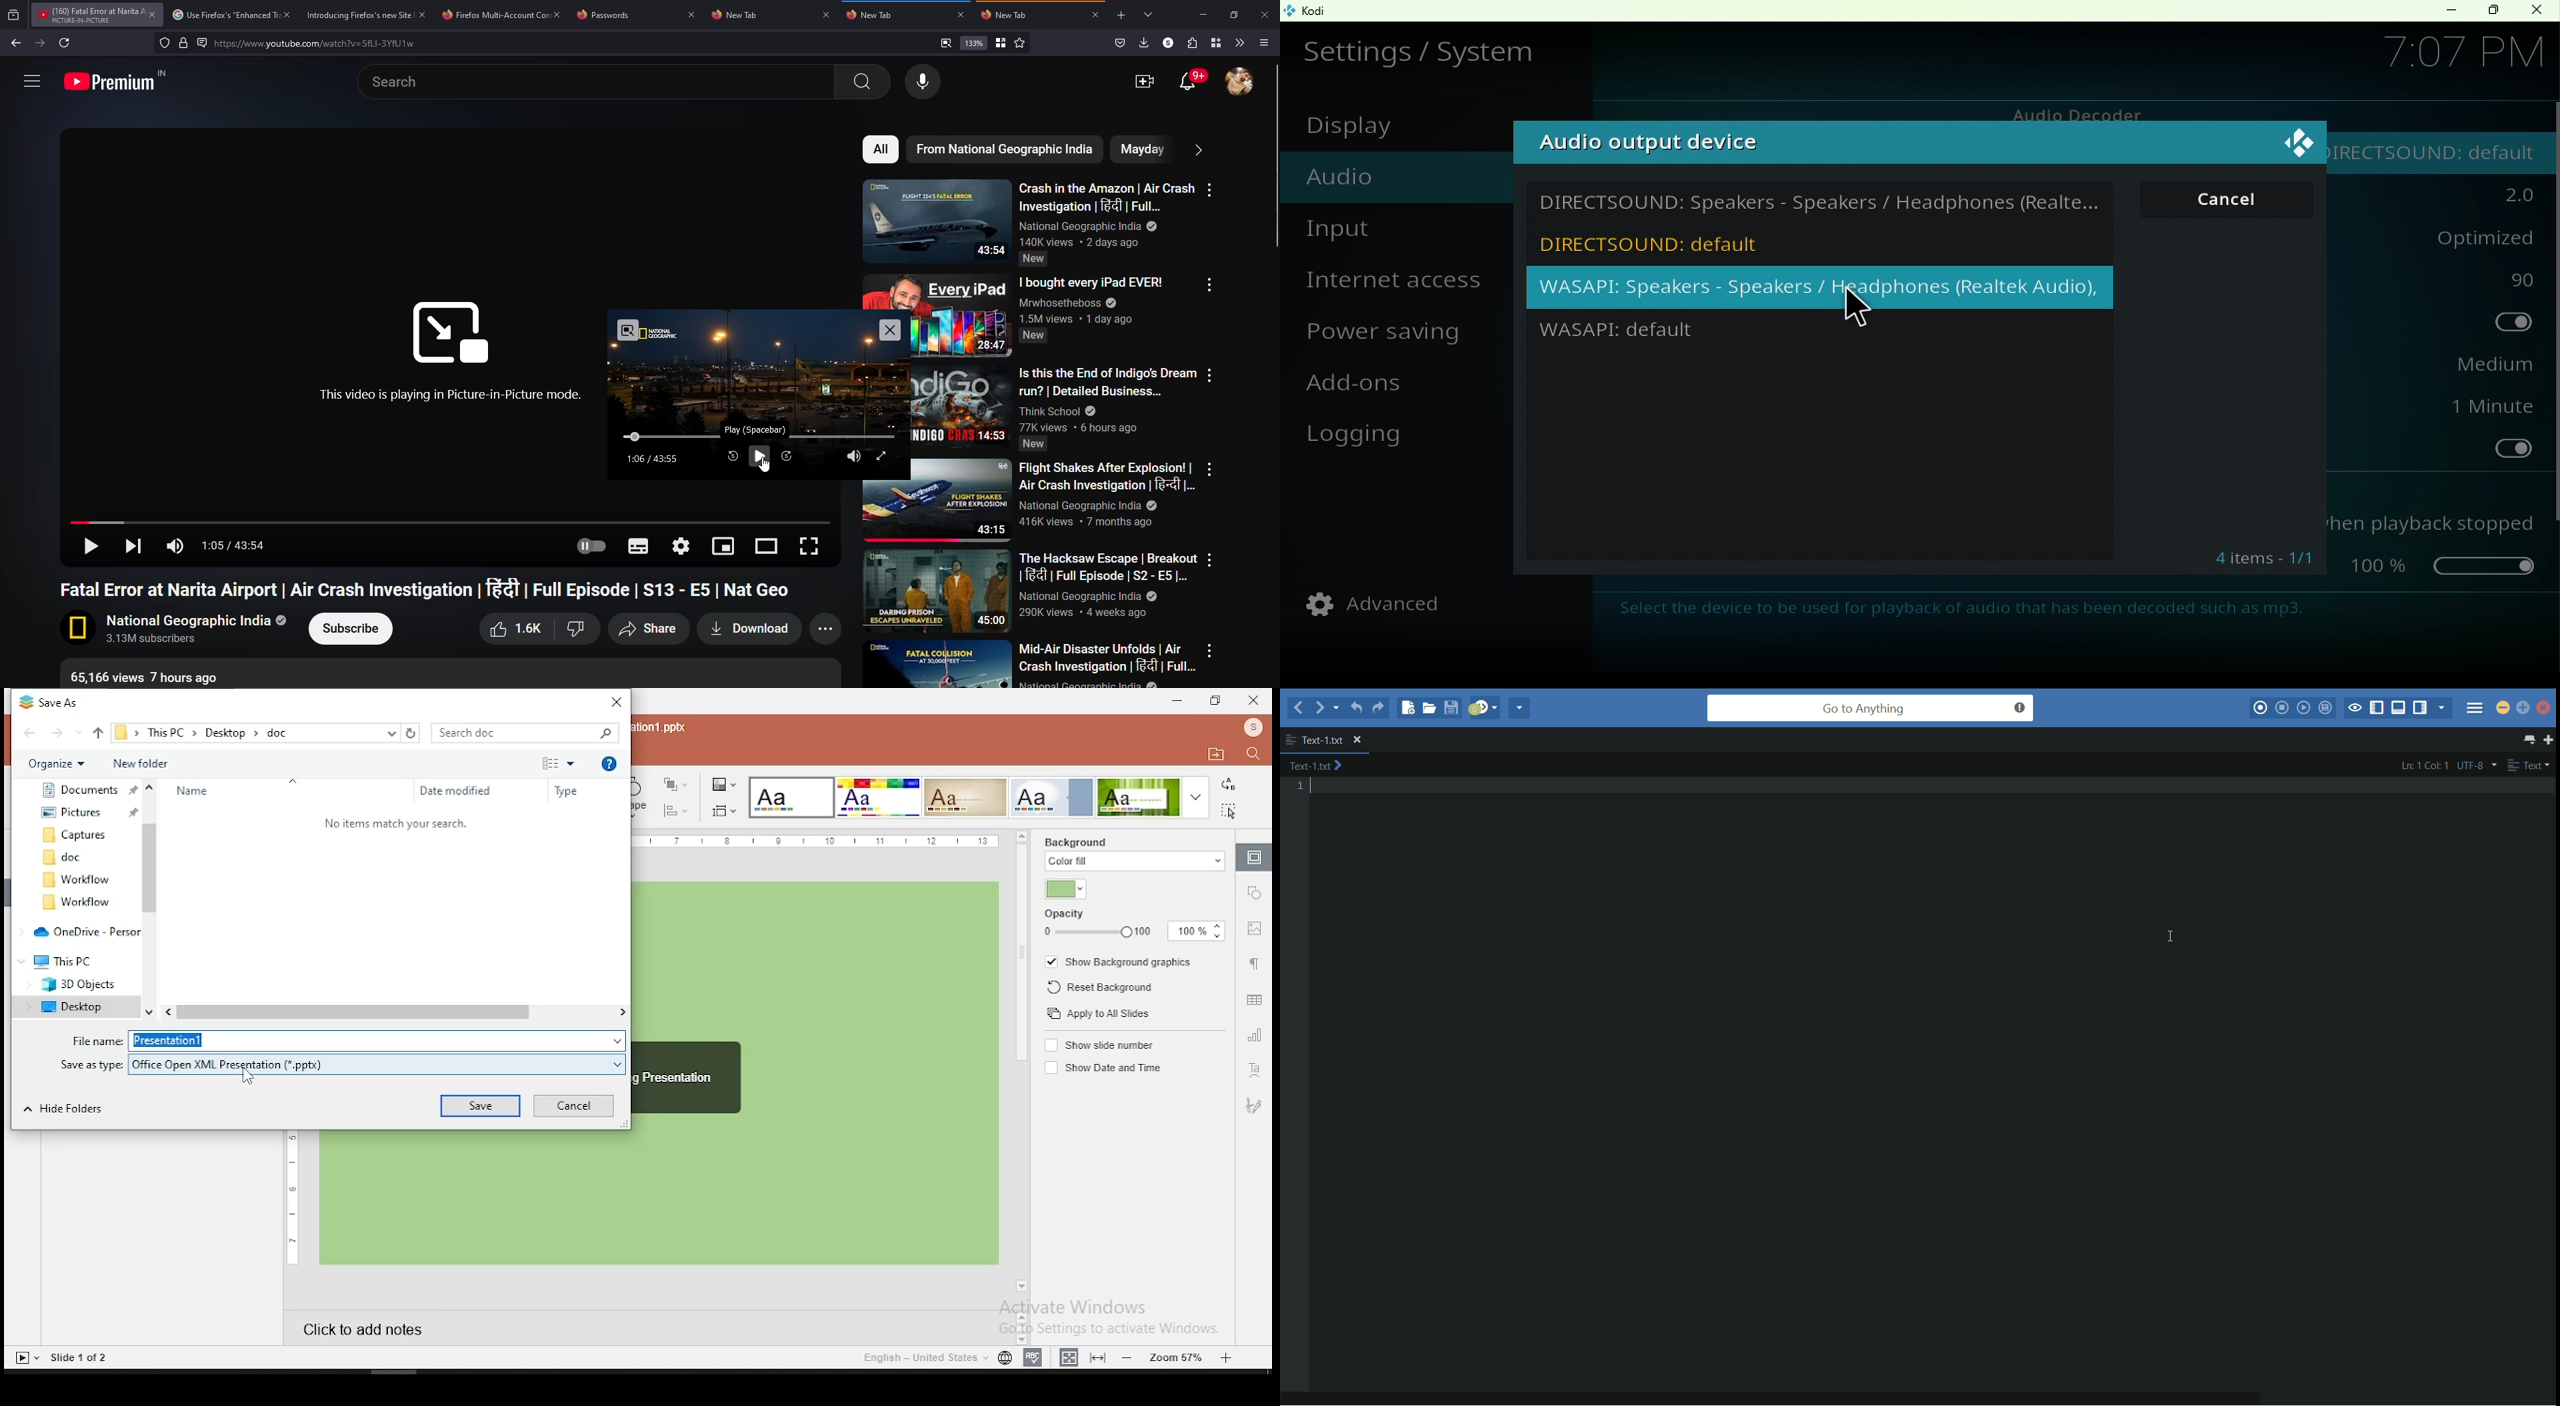 This screenshot has width=2576, height=1428. I want to click on Vertical slide bar, so click(1276, 155).